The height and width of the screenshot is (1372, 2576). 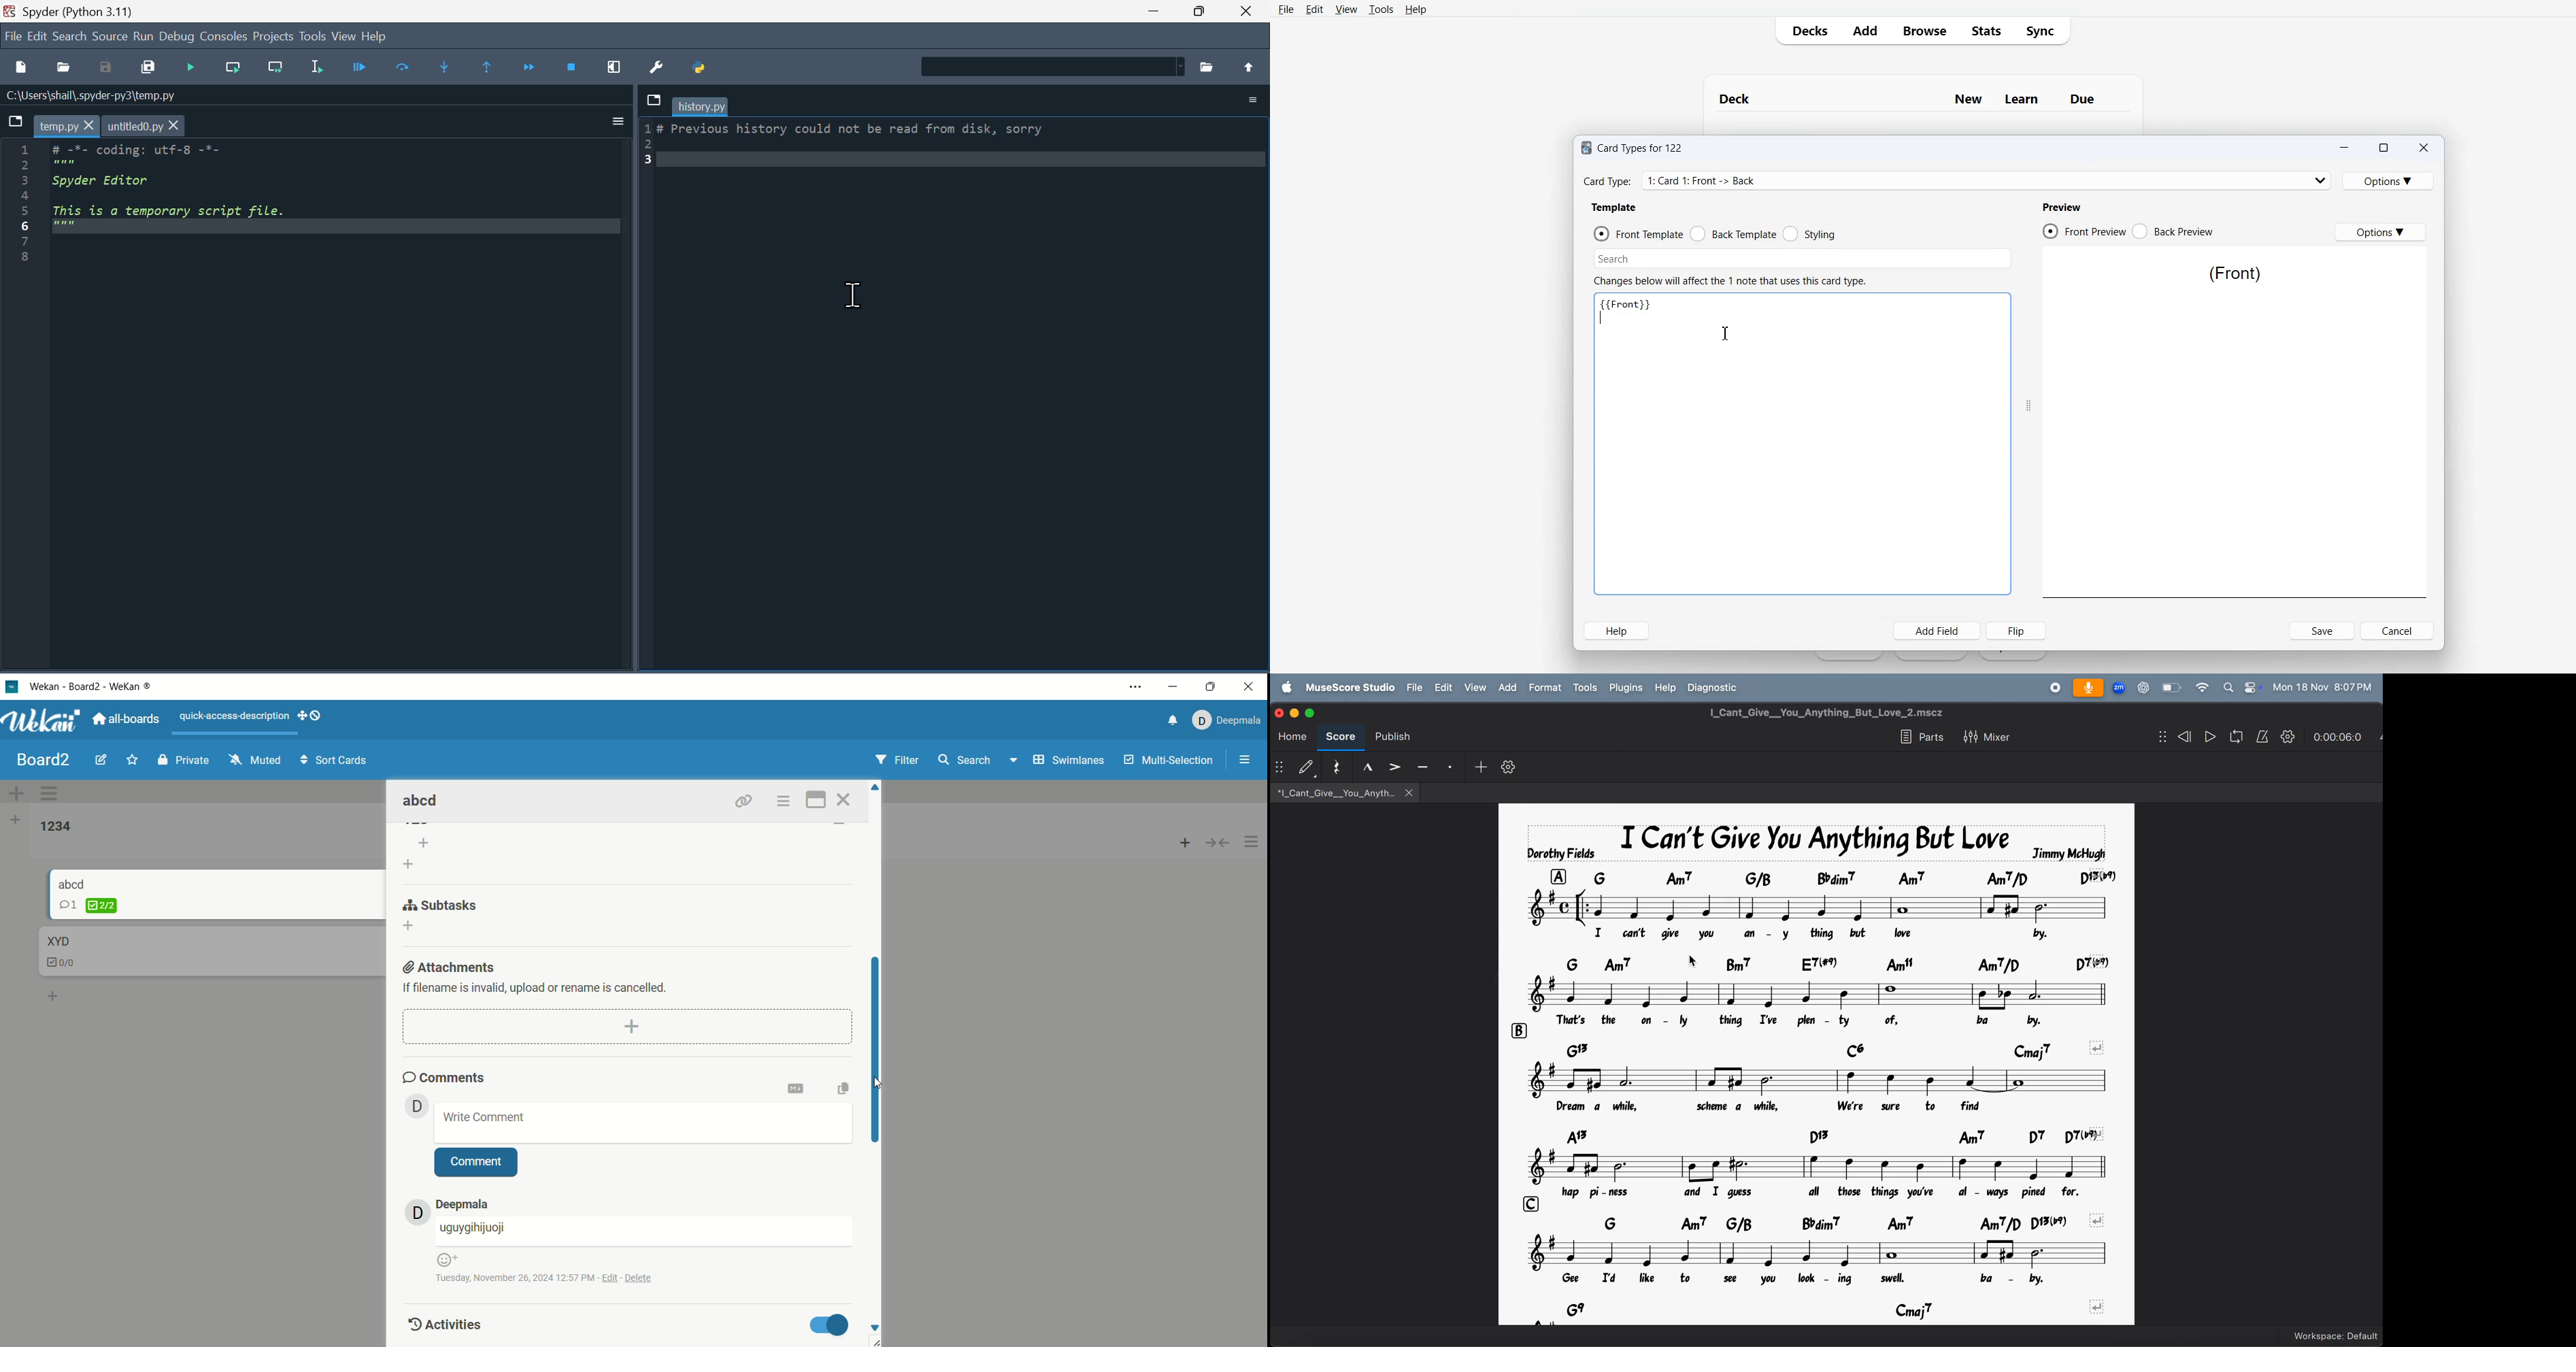 What do you see at coordinates (1246, 761) in the screenshot?
I see `options` at bounding box center [1246, 761].